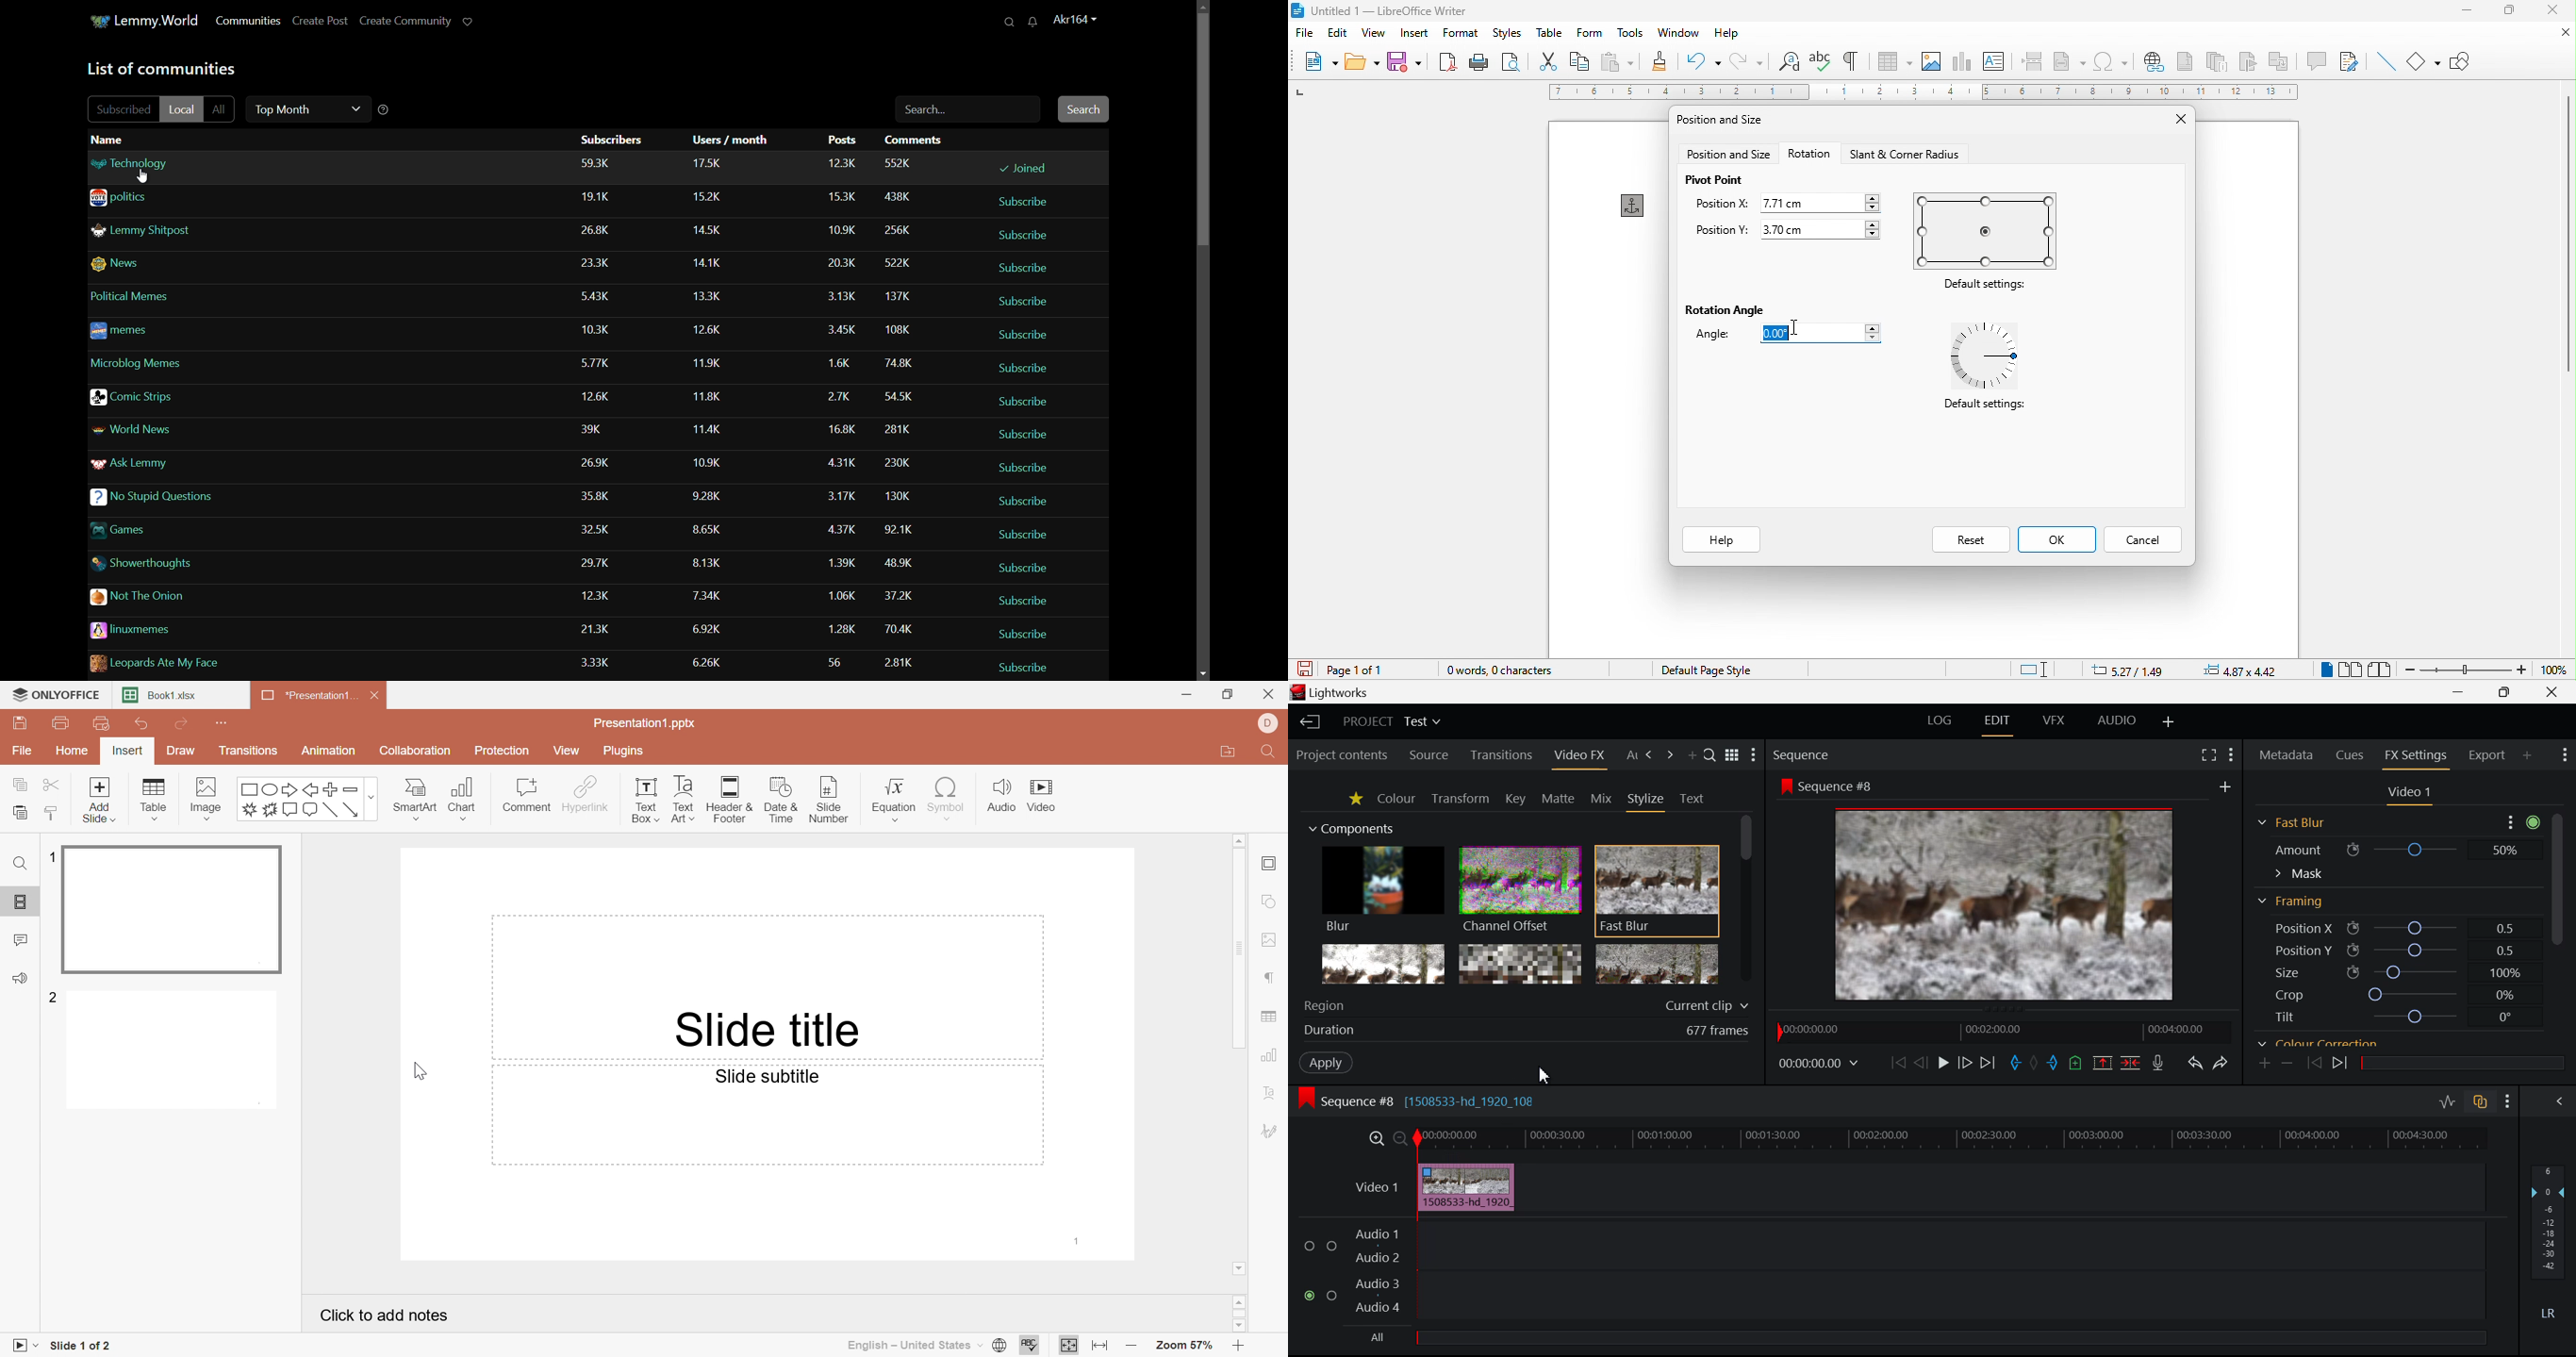 This screenshot has height=1372, width=2576. What do you see at coordinates (1461, 34) in the screenshot?
I see `format` at bounding box center [1461, 34].